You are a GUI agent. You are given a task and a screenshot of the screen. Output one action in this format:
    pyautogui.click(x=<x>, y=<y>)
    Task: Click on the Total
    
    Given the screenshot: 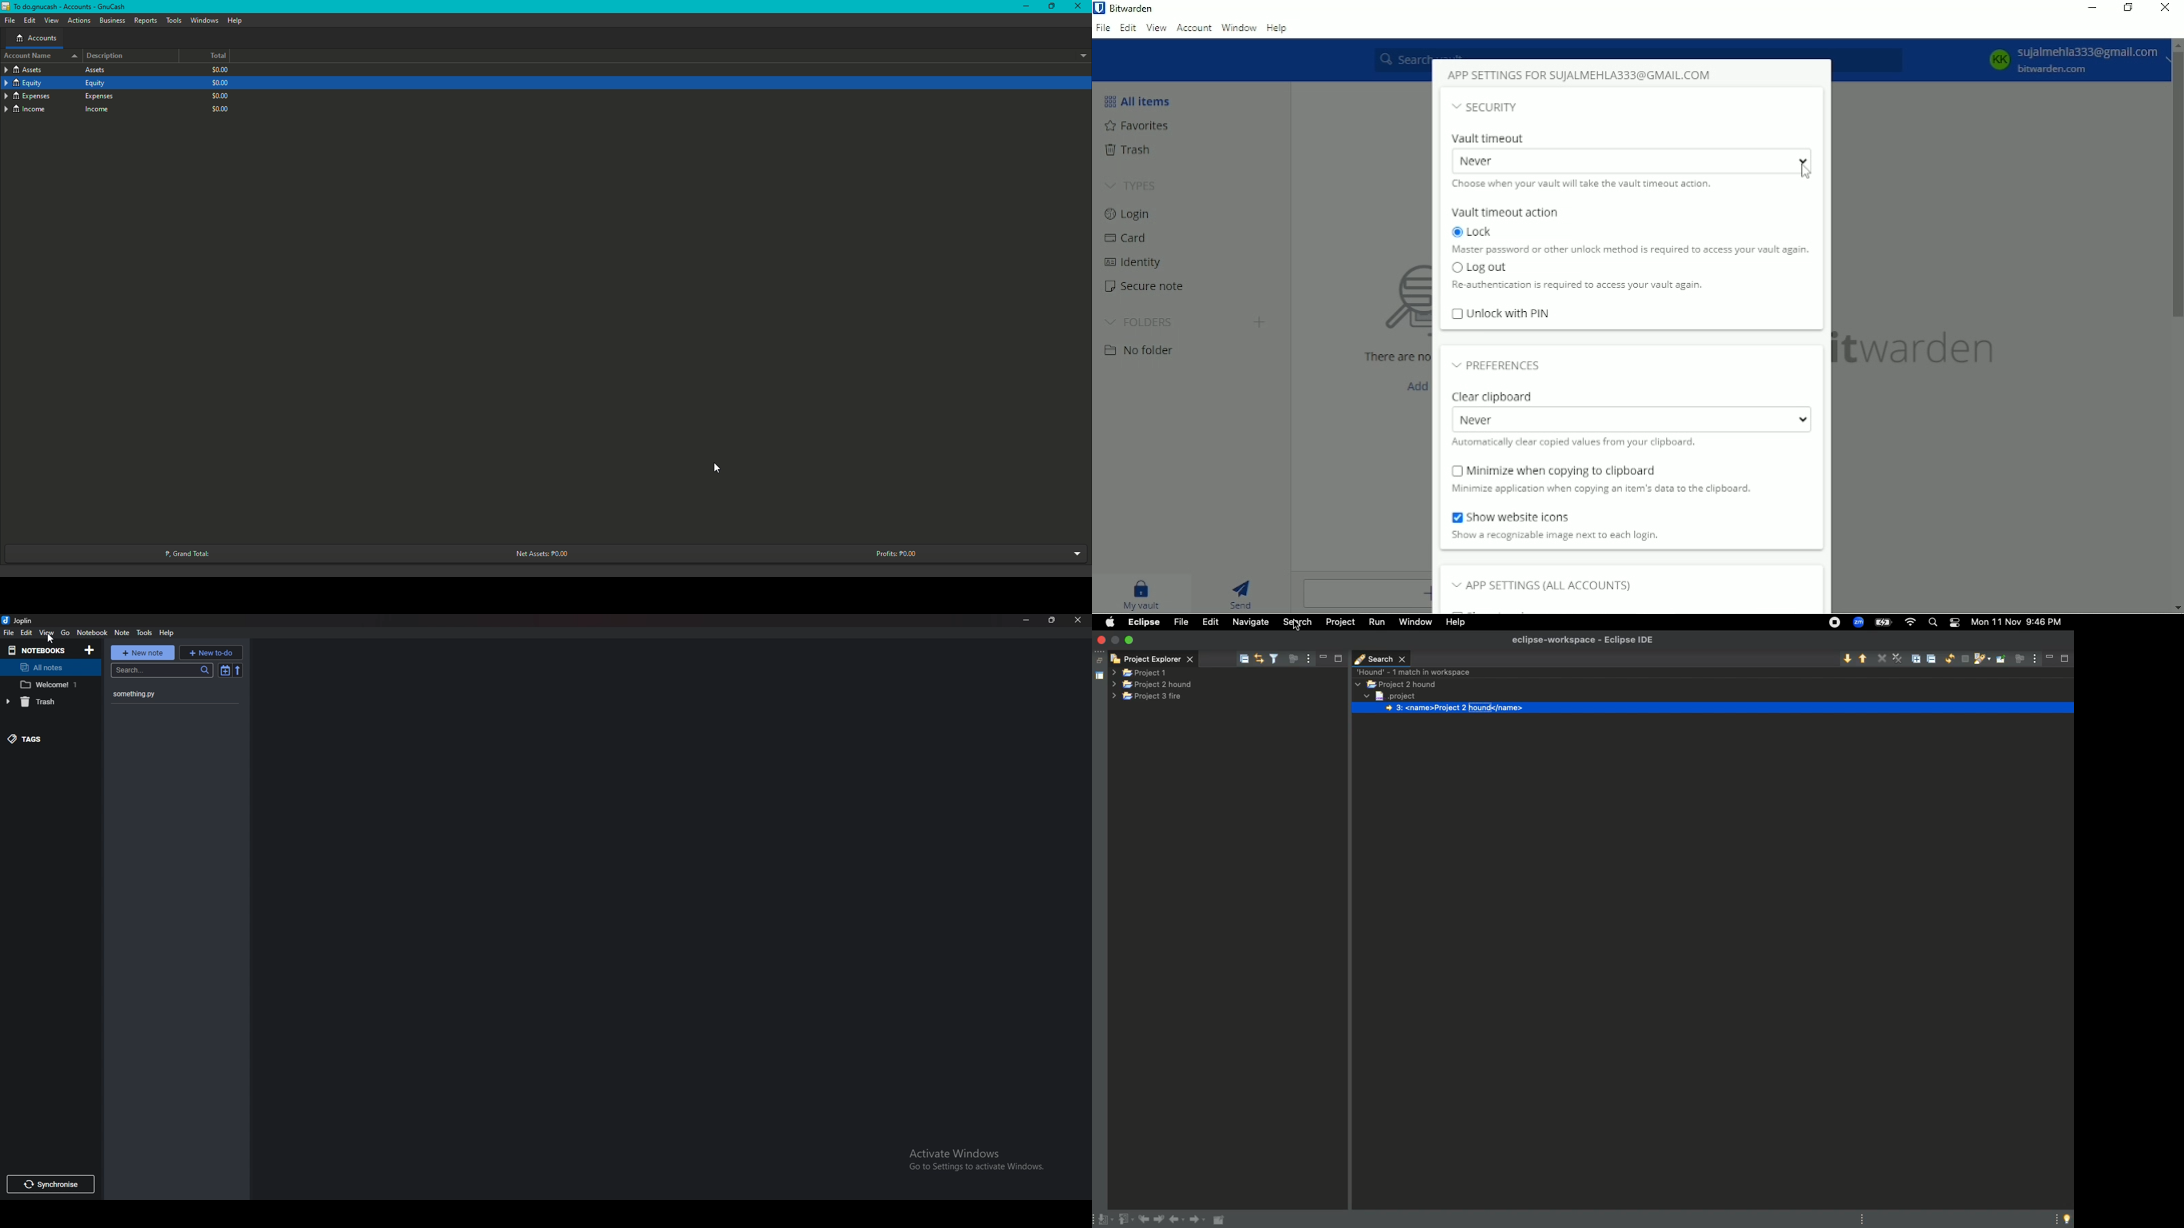 What is the action you would take?
    pyautogui.click(x=209, y=57)
    